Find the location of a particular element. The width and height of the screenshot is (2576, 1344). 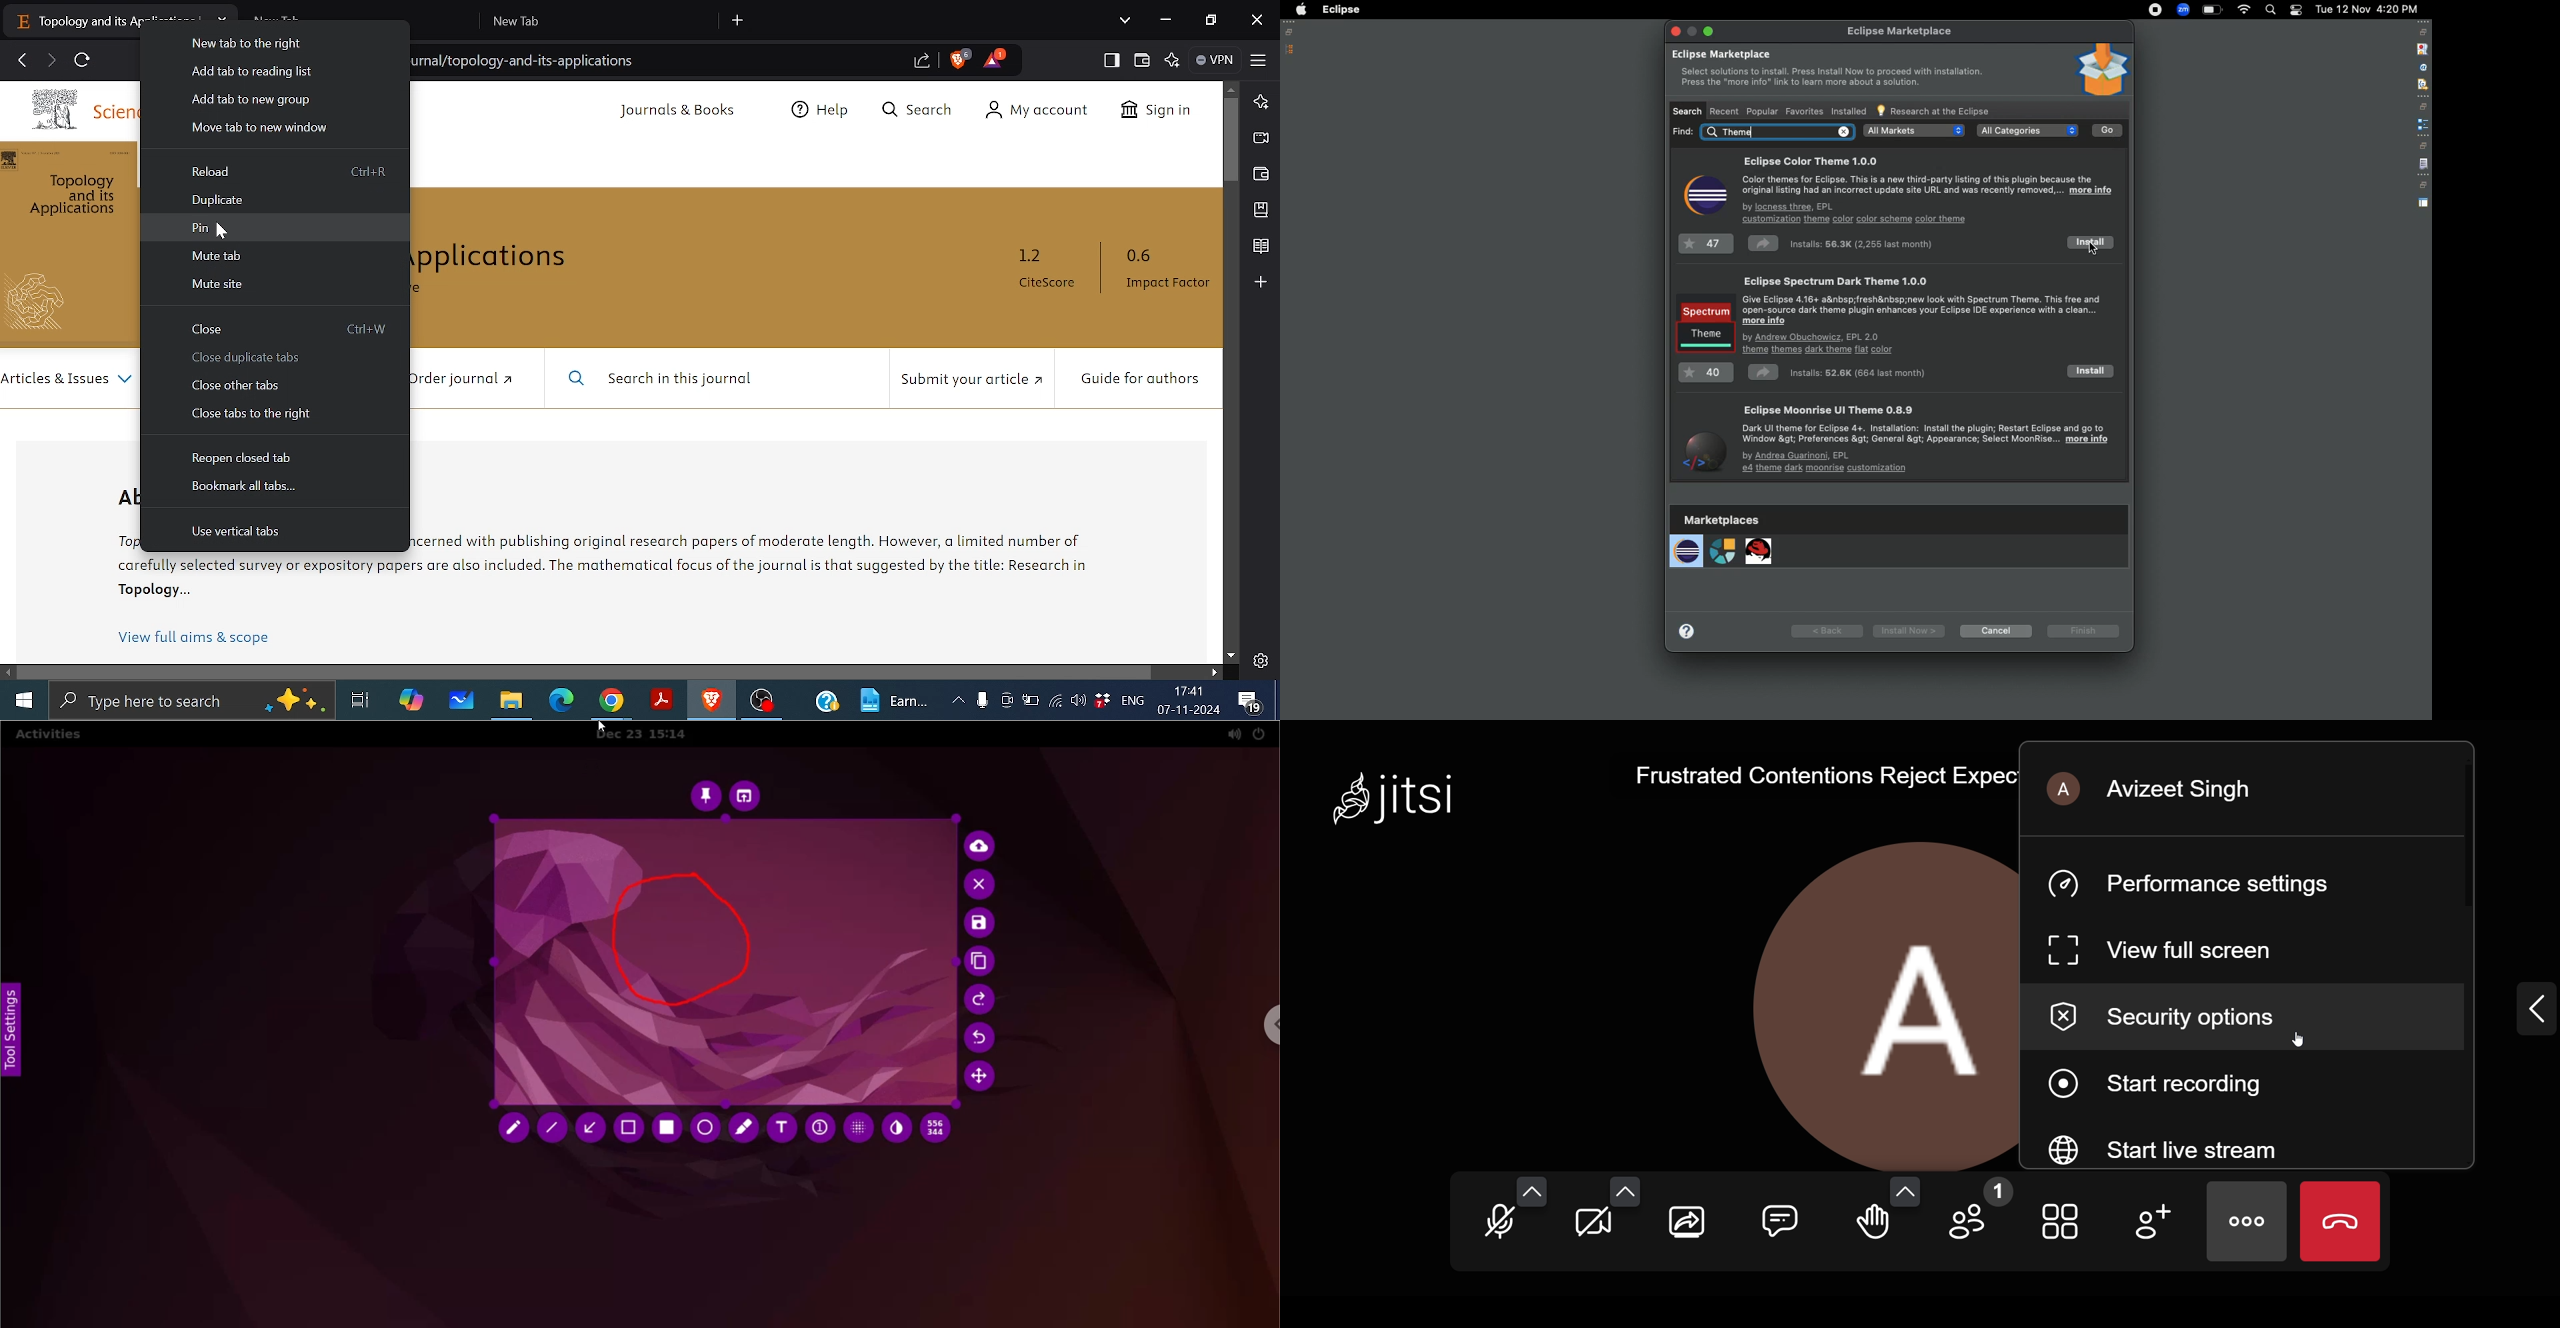

Icon is located at coordinates (1702, 450).